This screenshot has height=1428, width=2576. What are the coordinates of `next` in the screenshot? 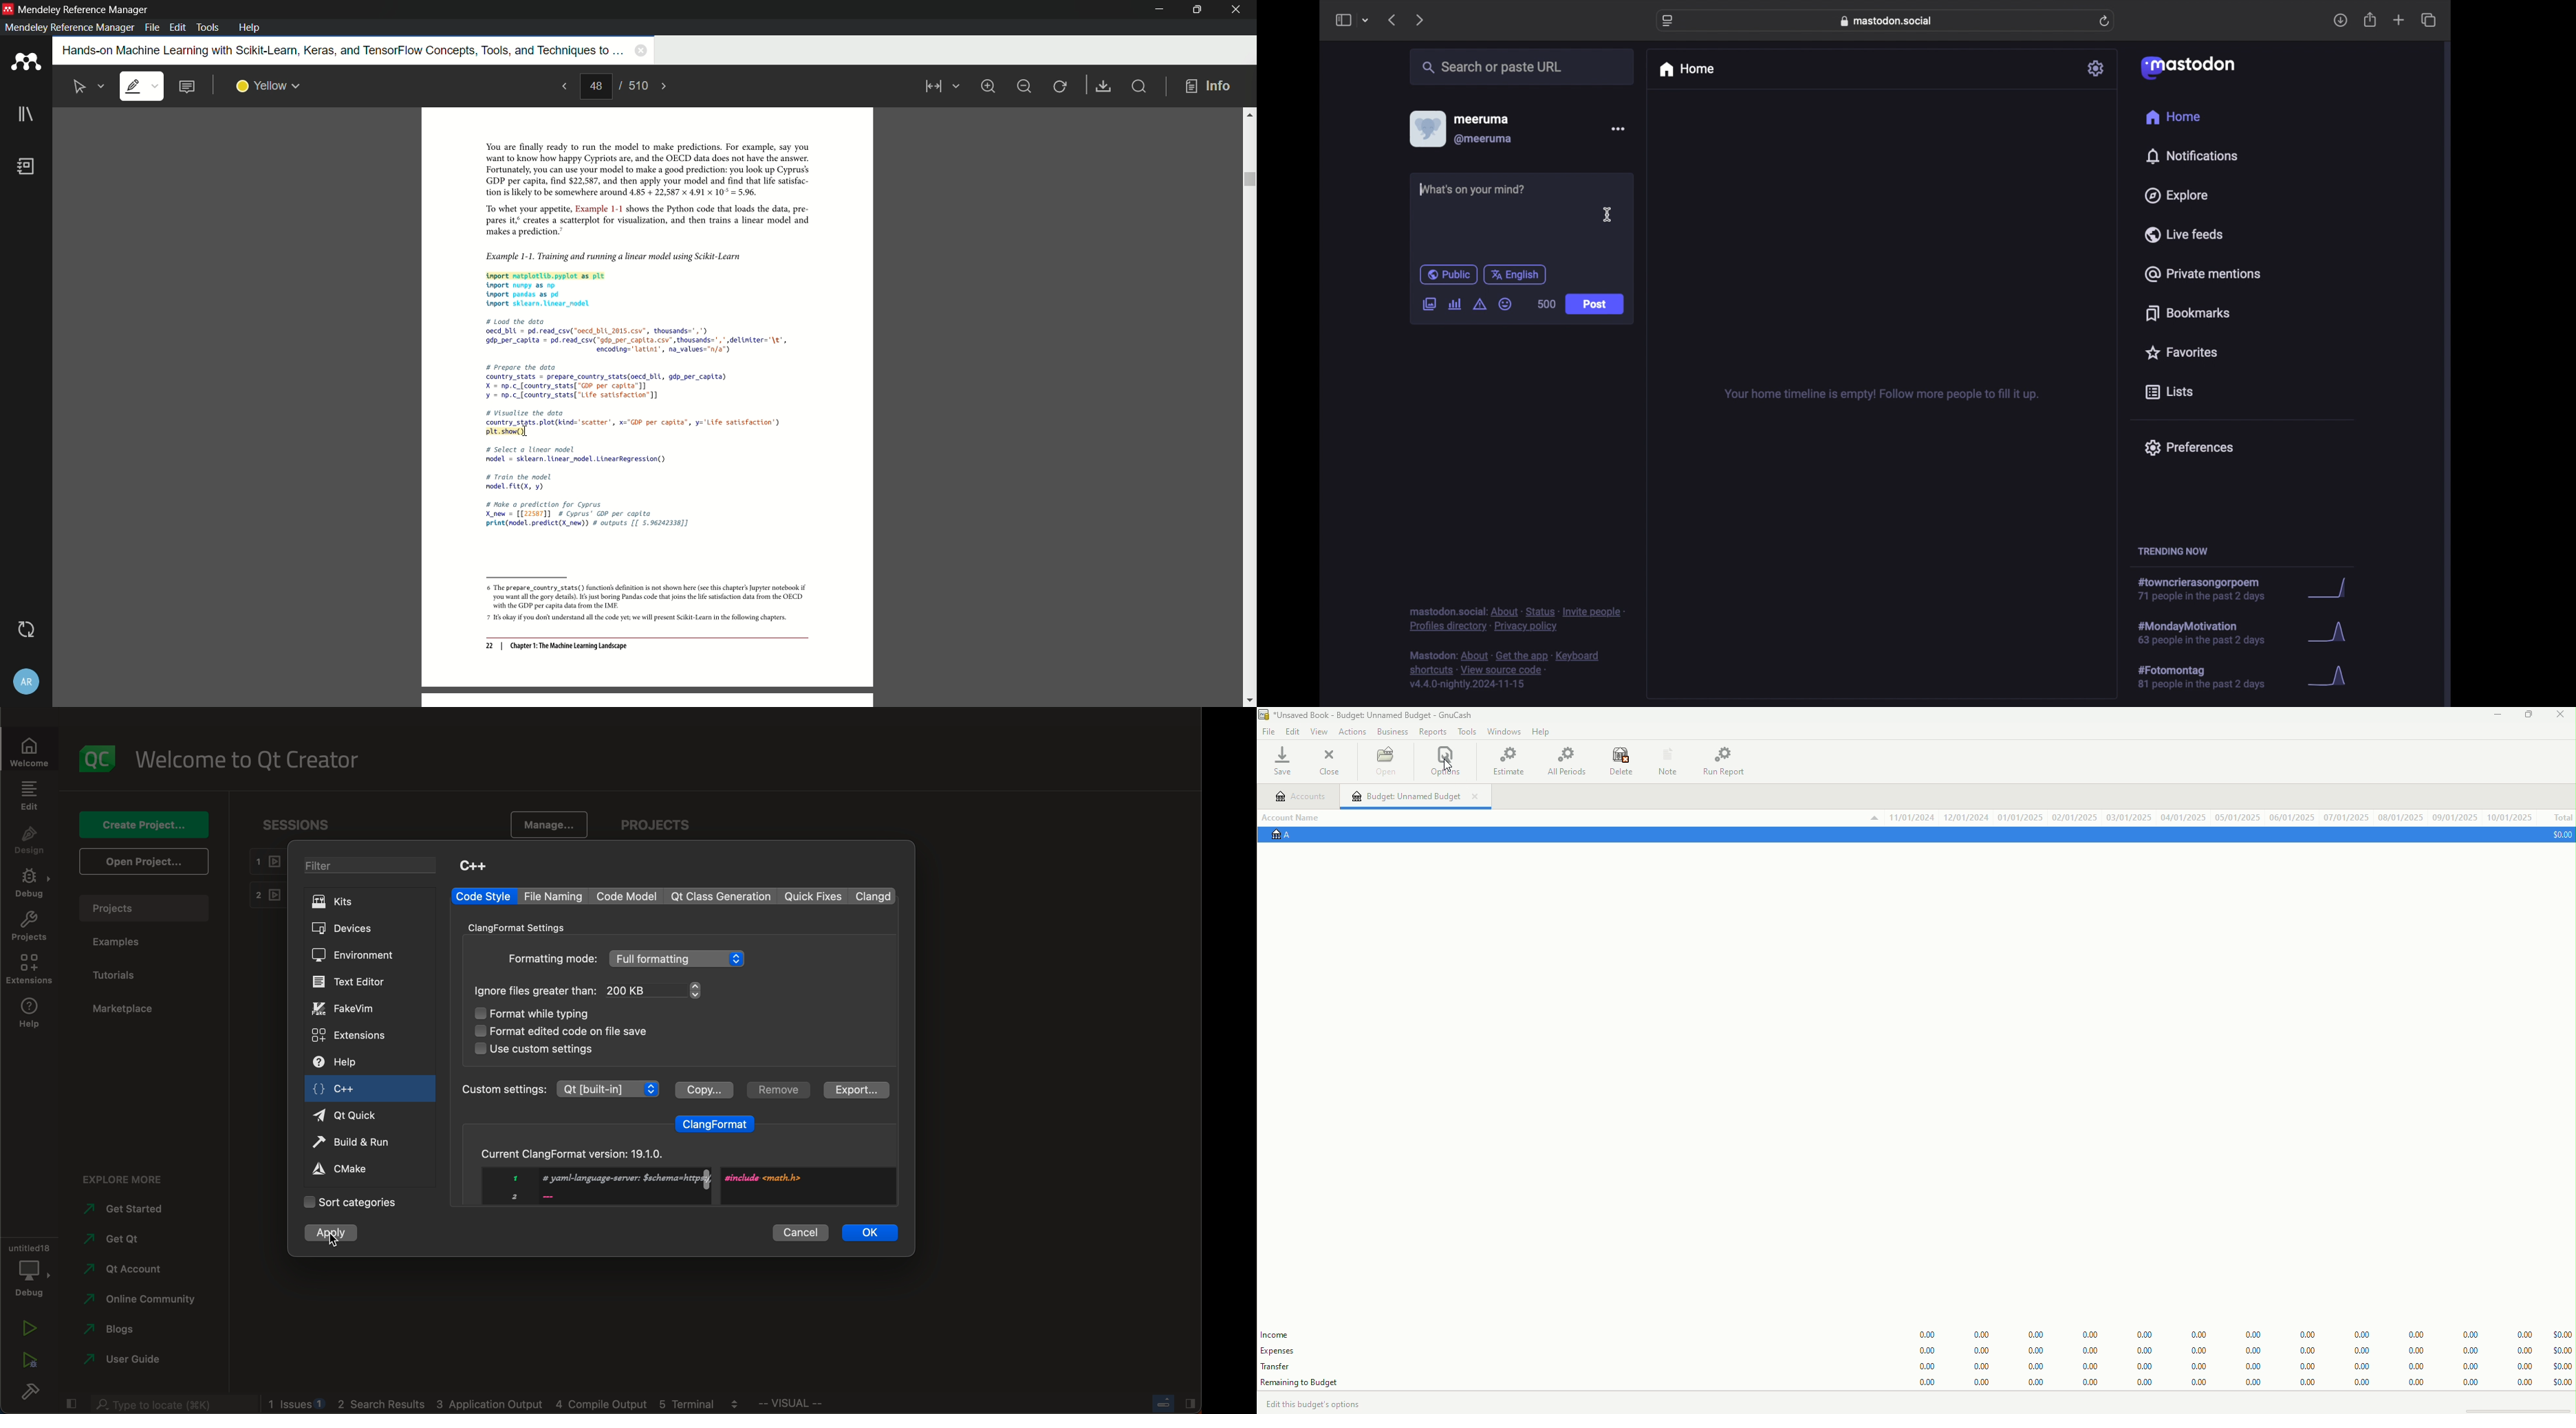 It's located at (1419, 21).